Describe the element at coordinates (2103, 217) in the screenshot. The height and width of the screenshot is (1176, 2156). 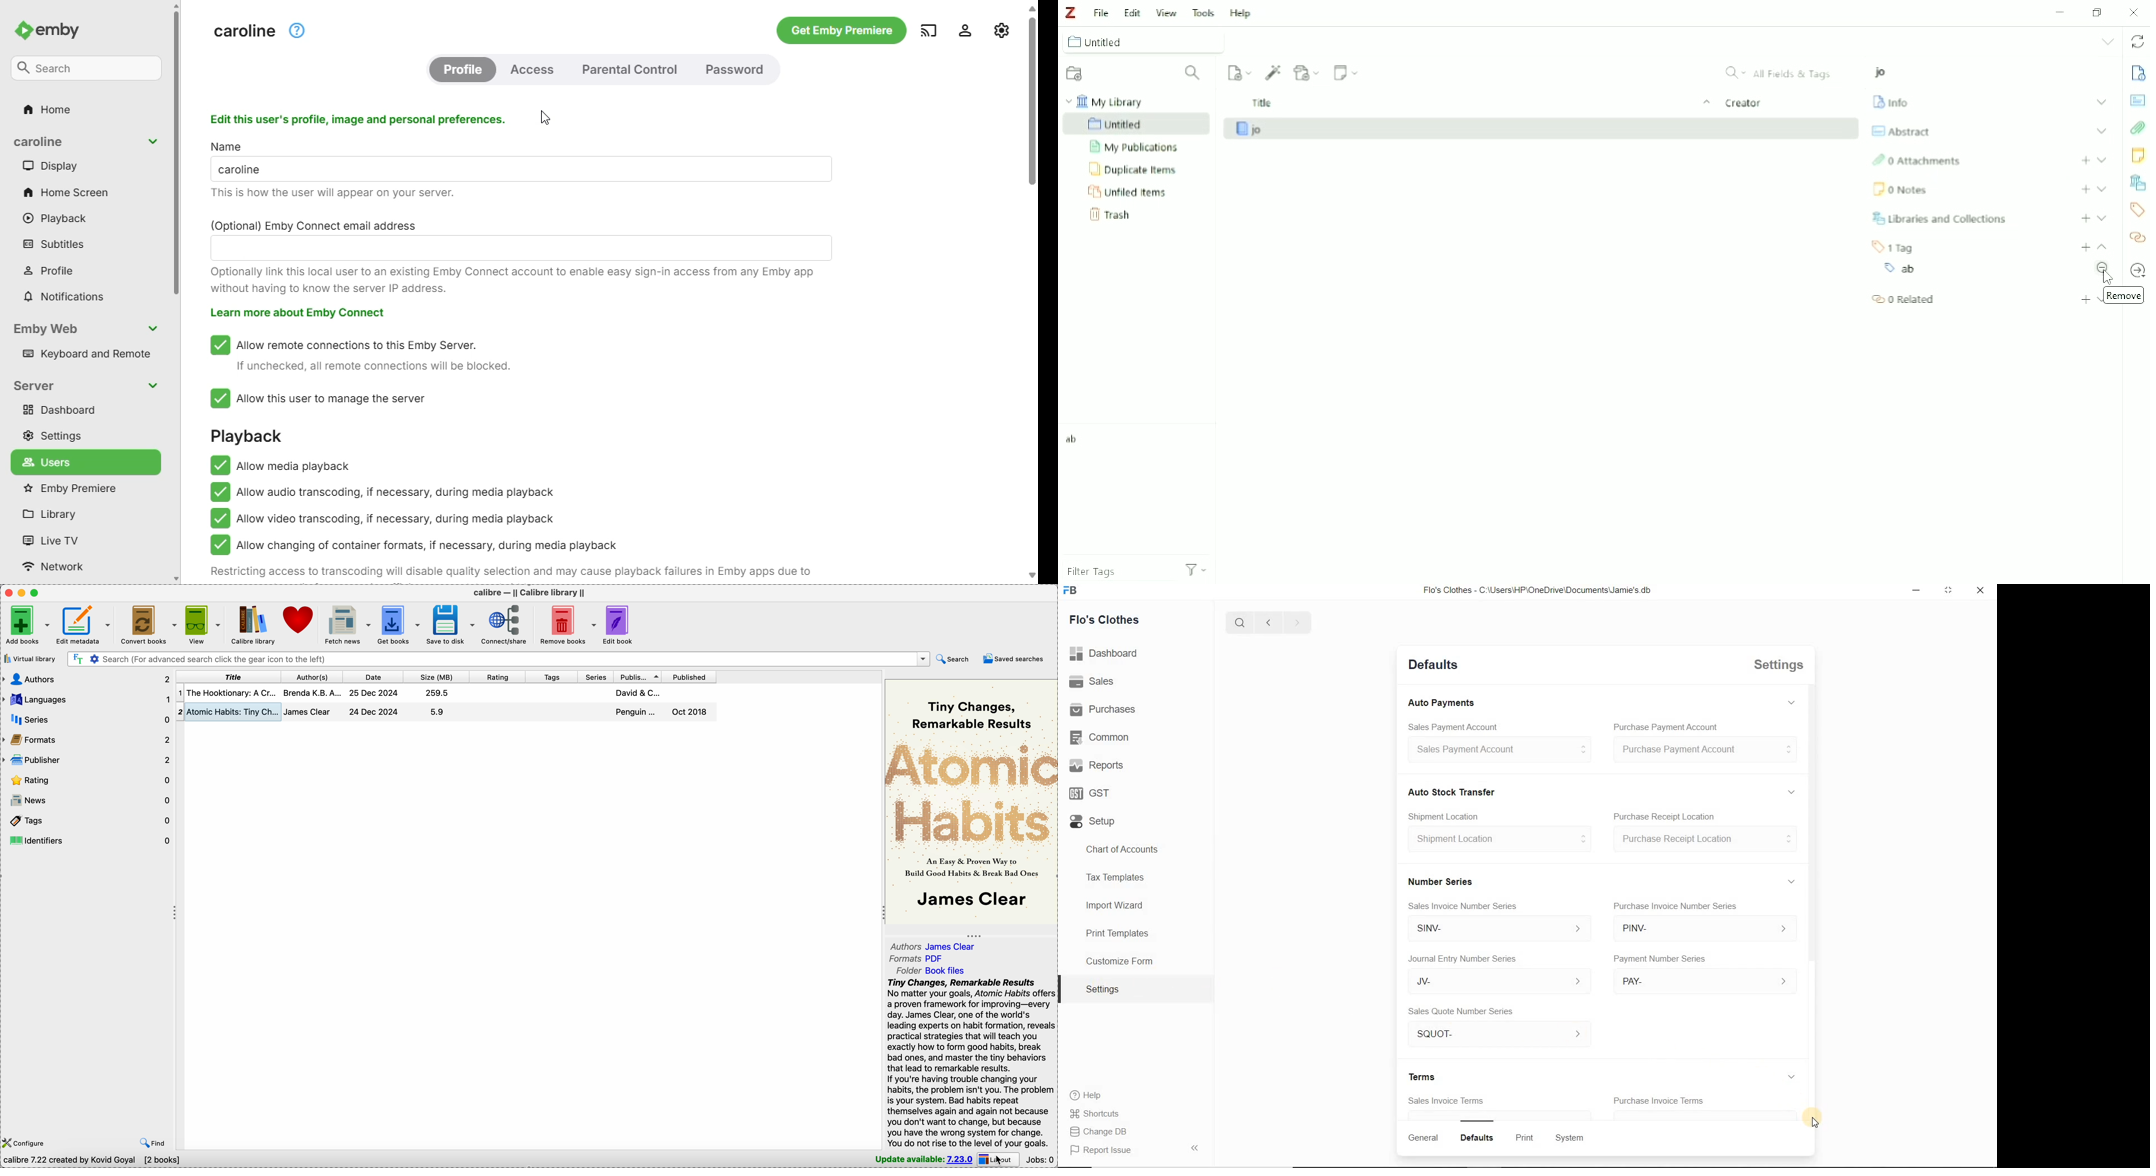
I see `Expand section` at that location.